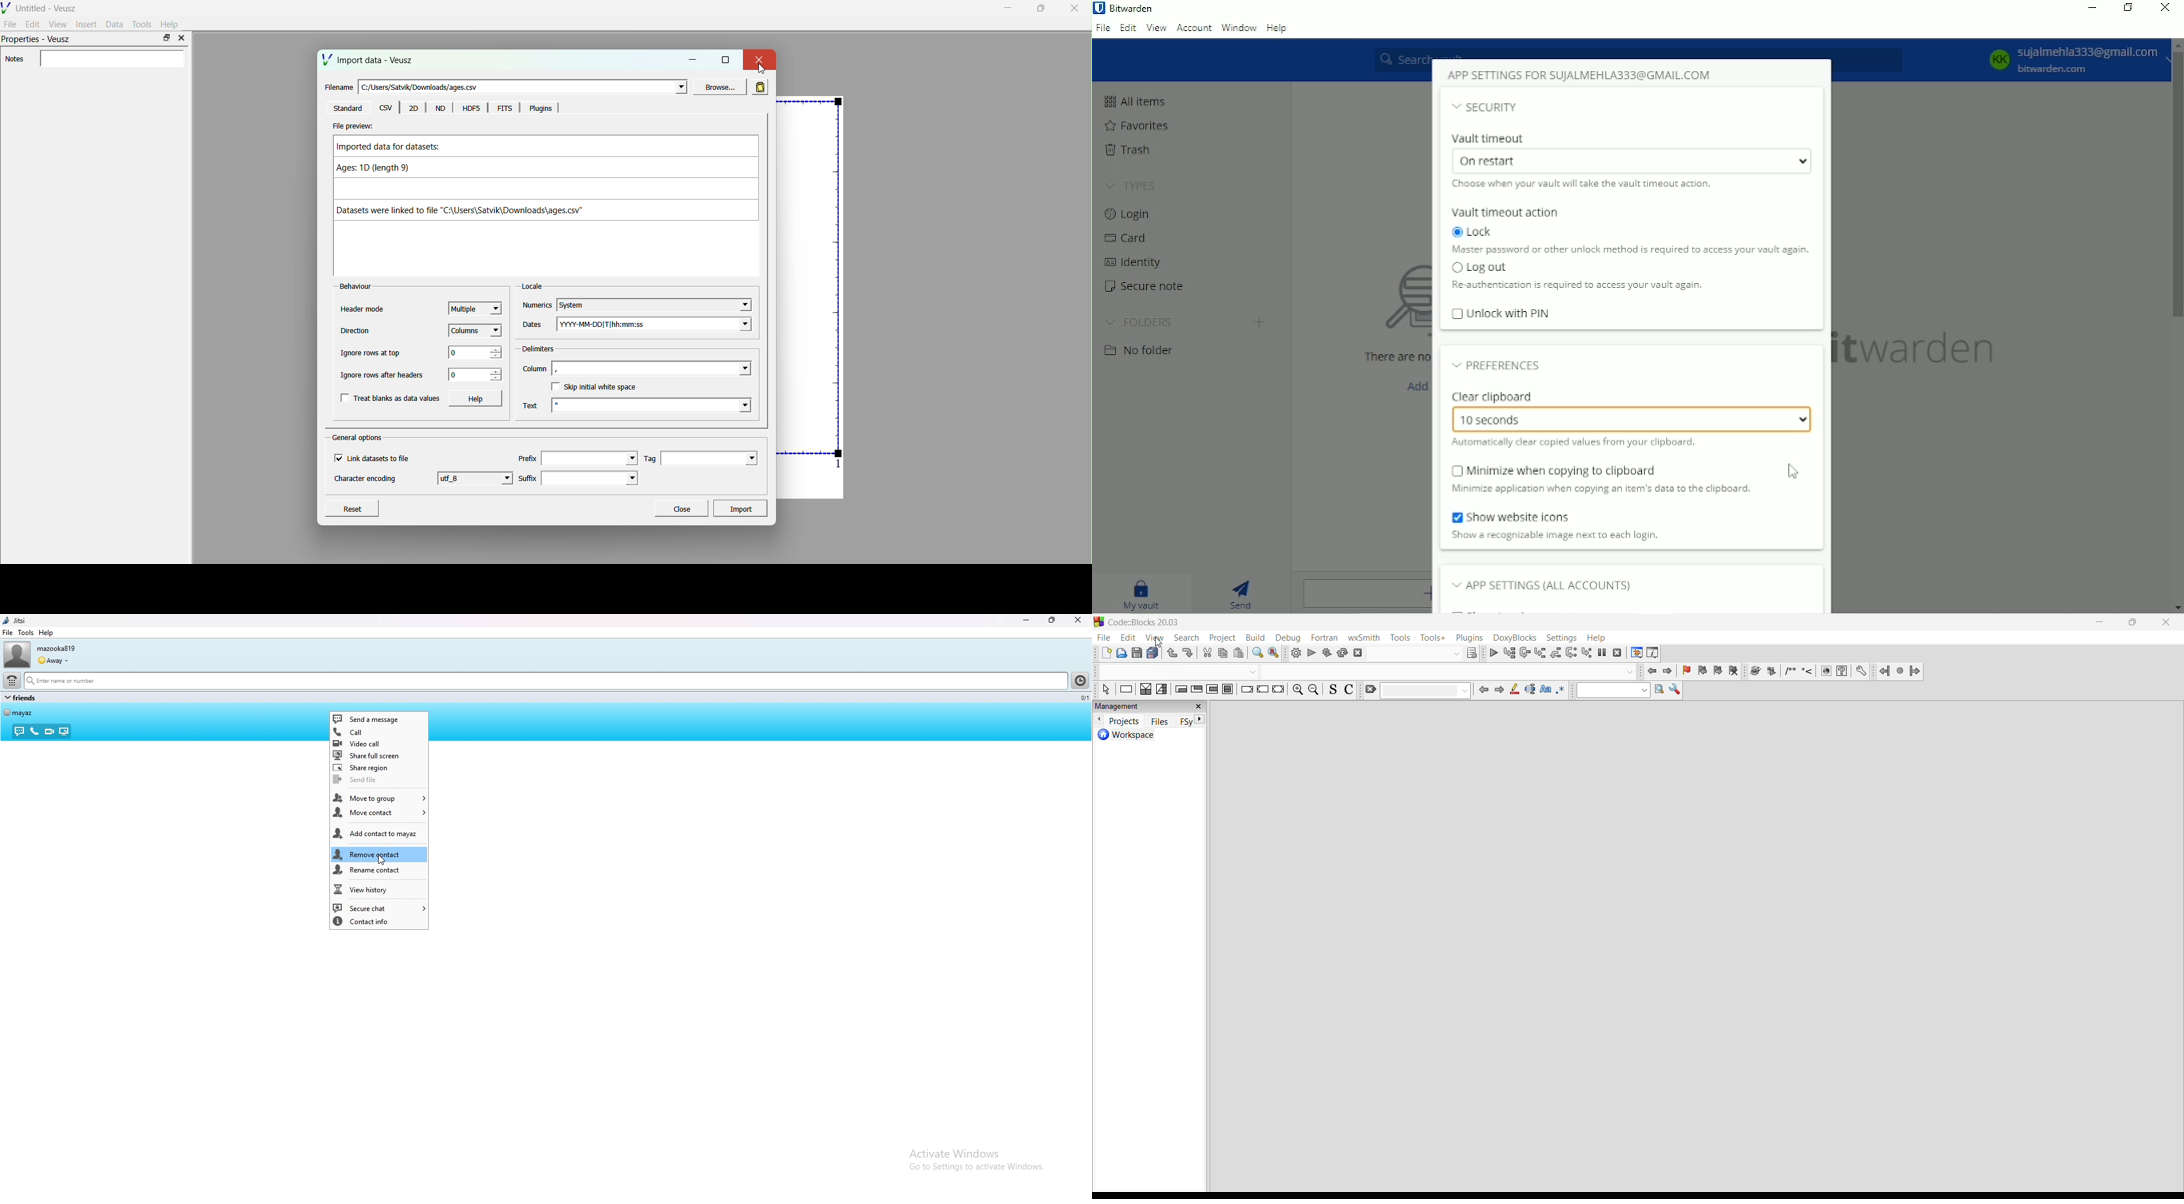 Image resolution: width=2184 pixels, height=1204 pixels. Describe the element at coordinates (56, 649) in the screenshot. I see `username` at that location.